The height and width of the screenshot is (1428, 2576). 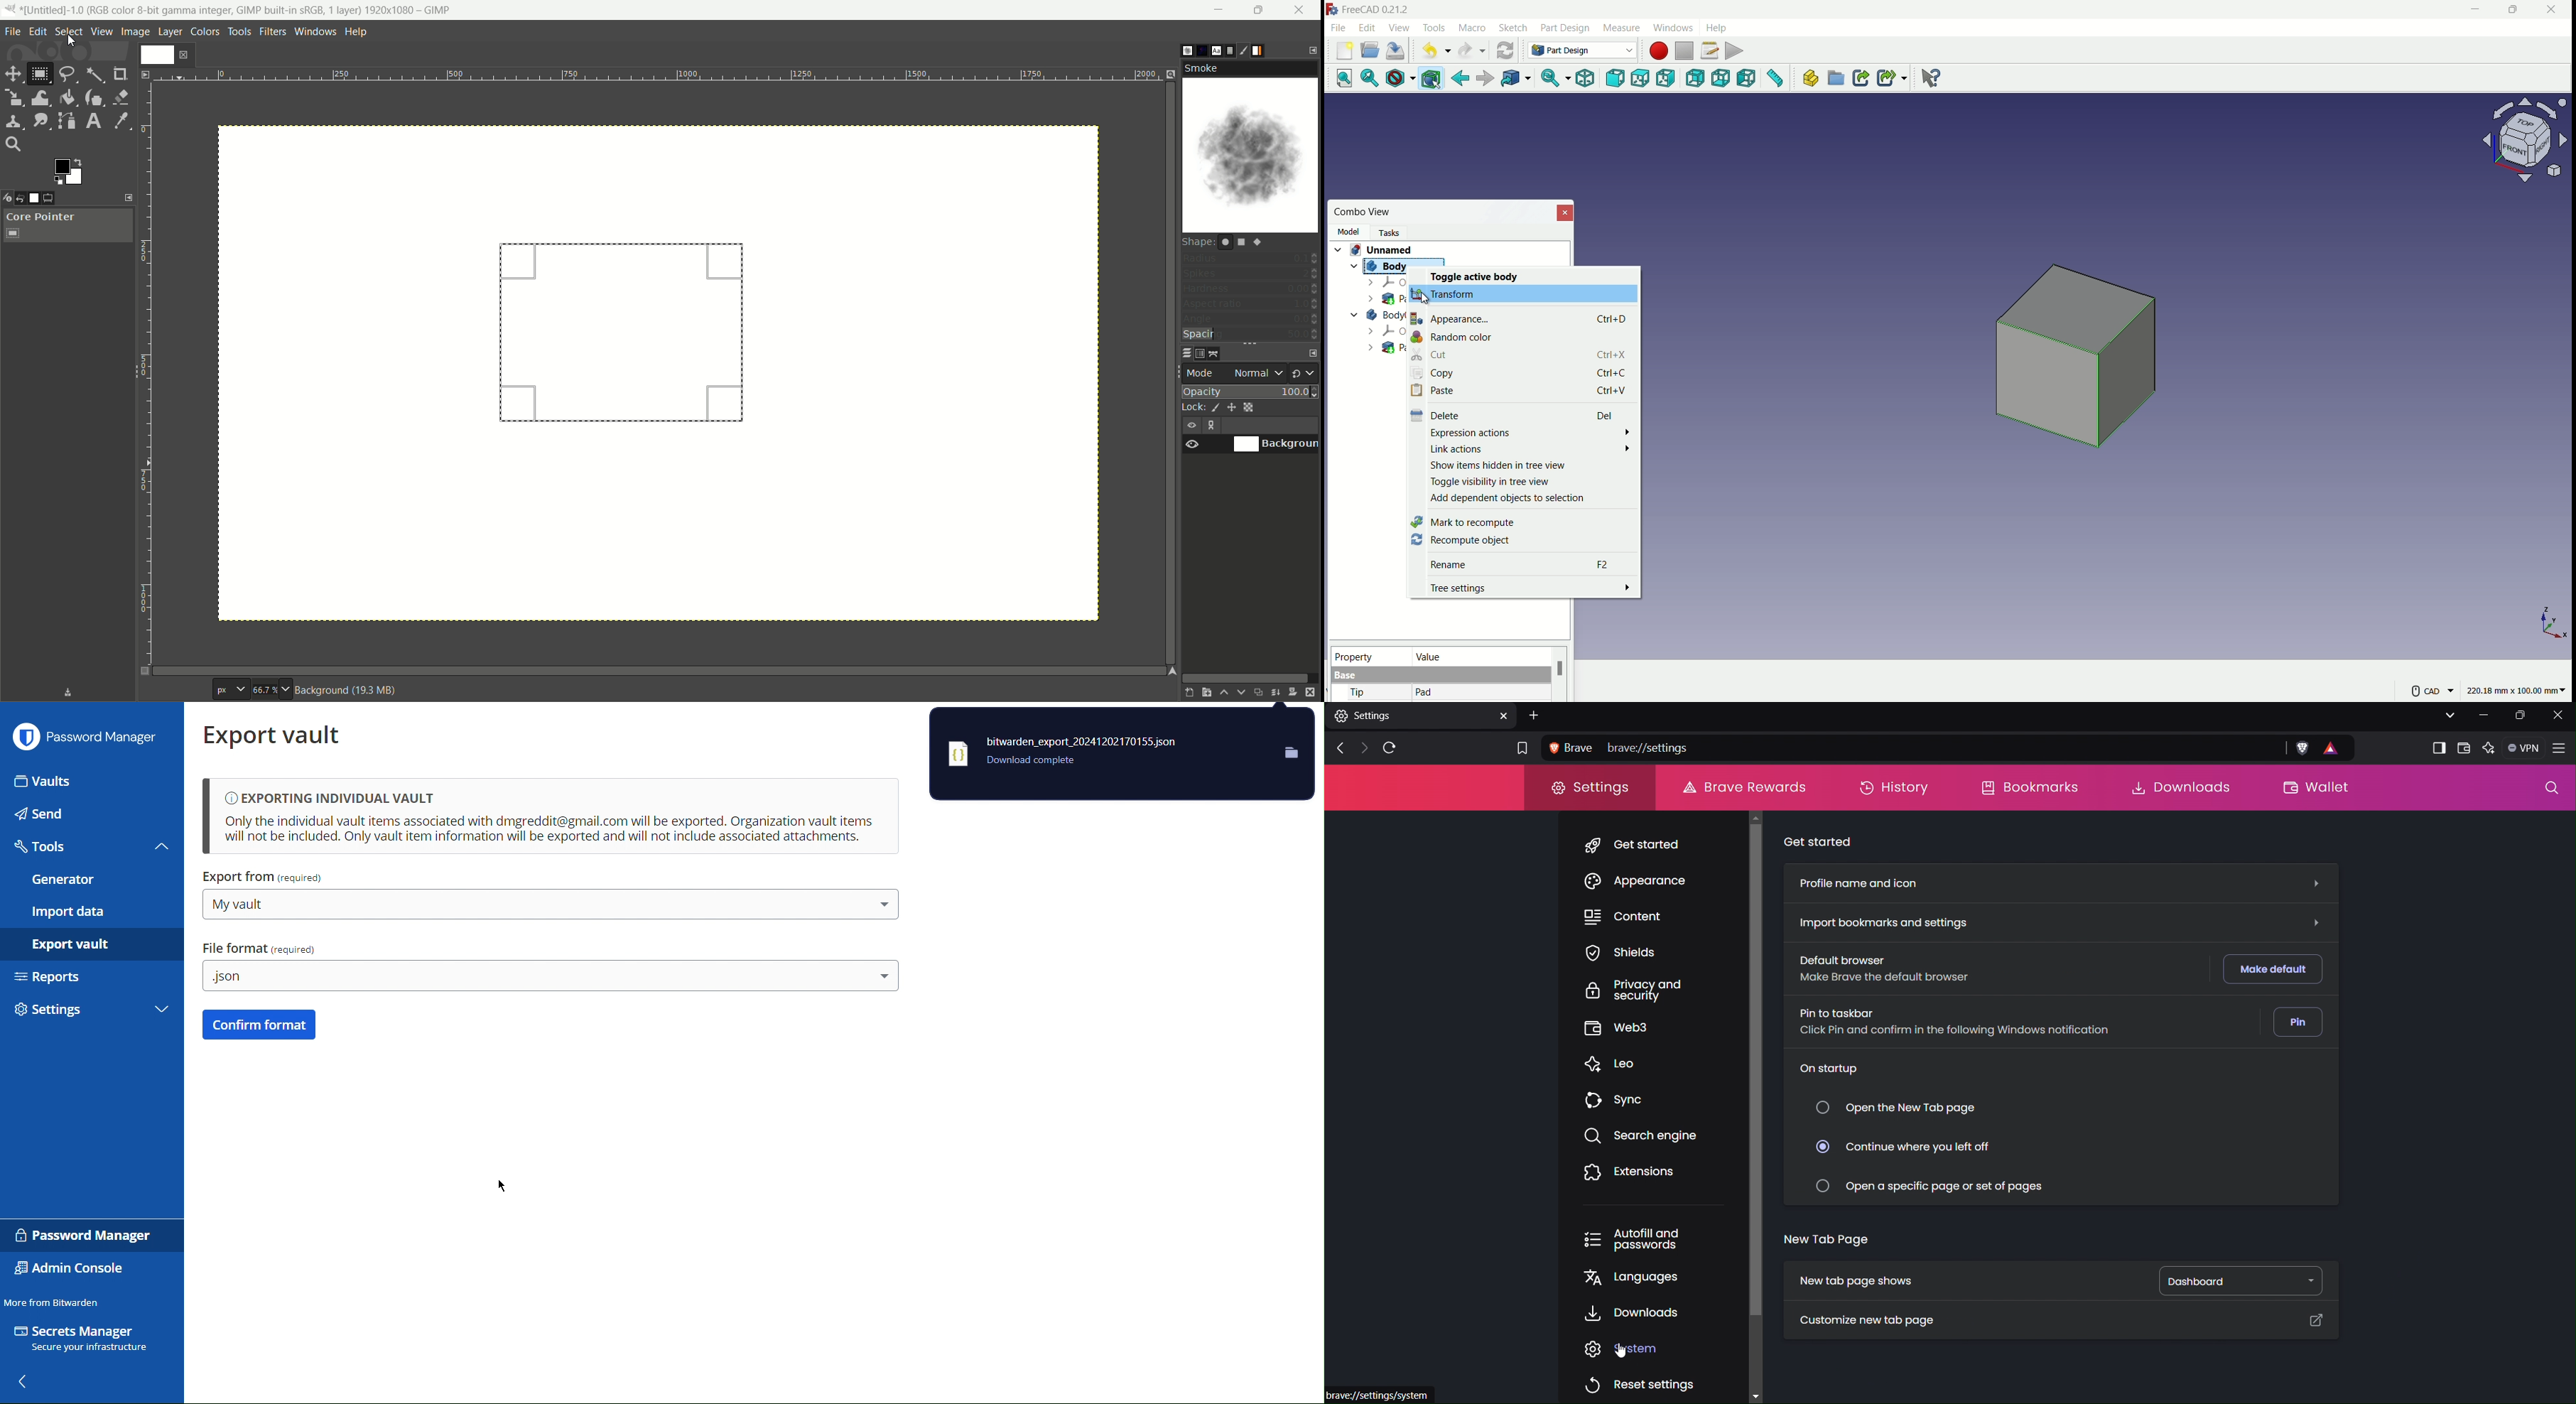 What do you see at coordinates (1346, 676) in the screenshot?
I see `base` at bounding box center [1346, 676].